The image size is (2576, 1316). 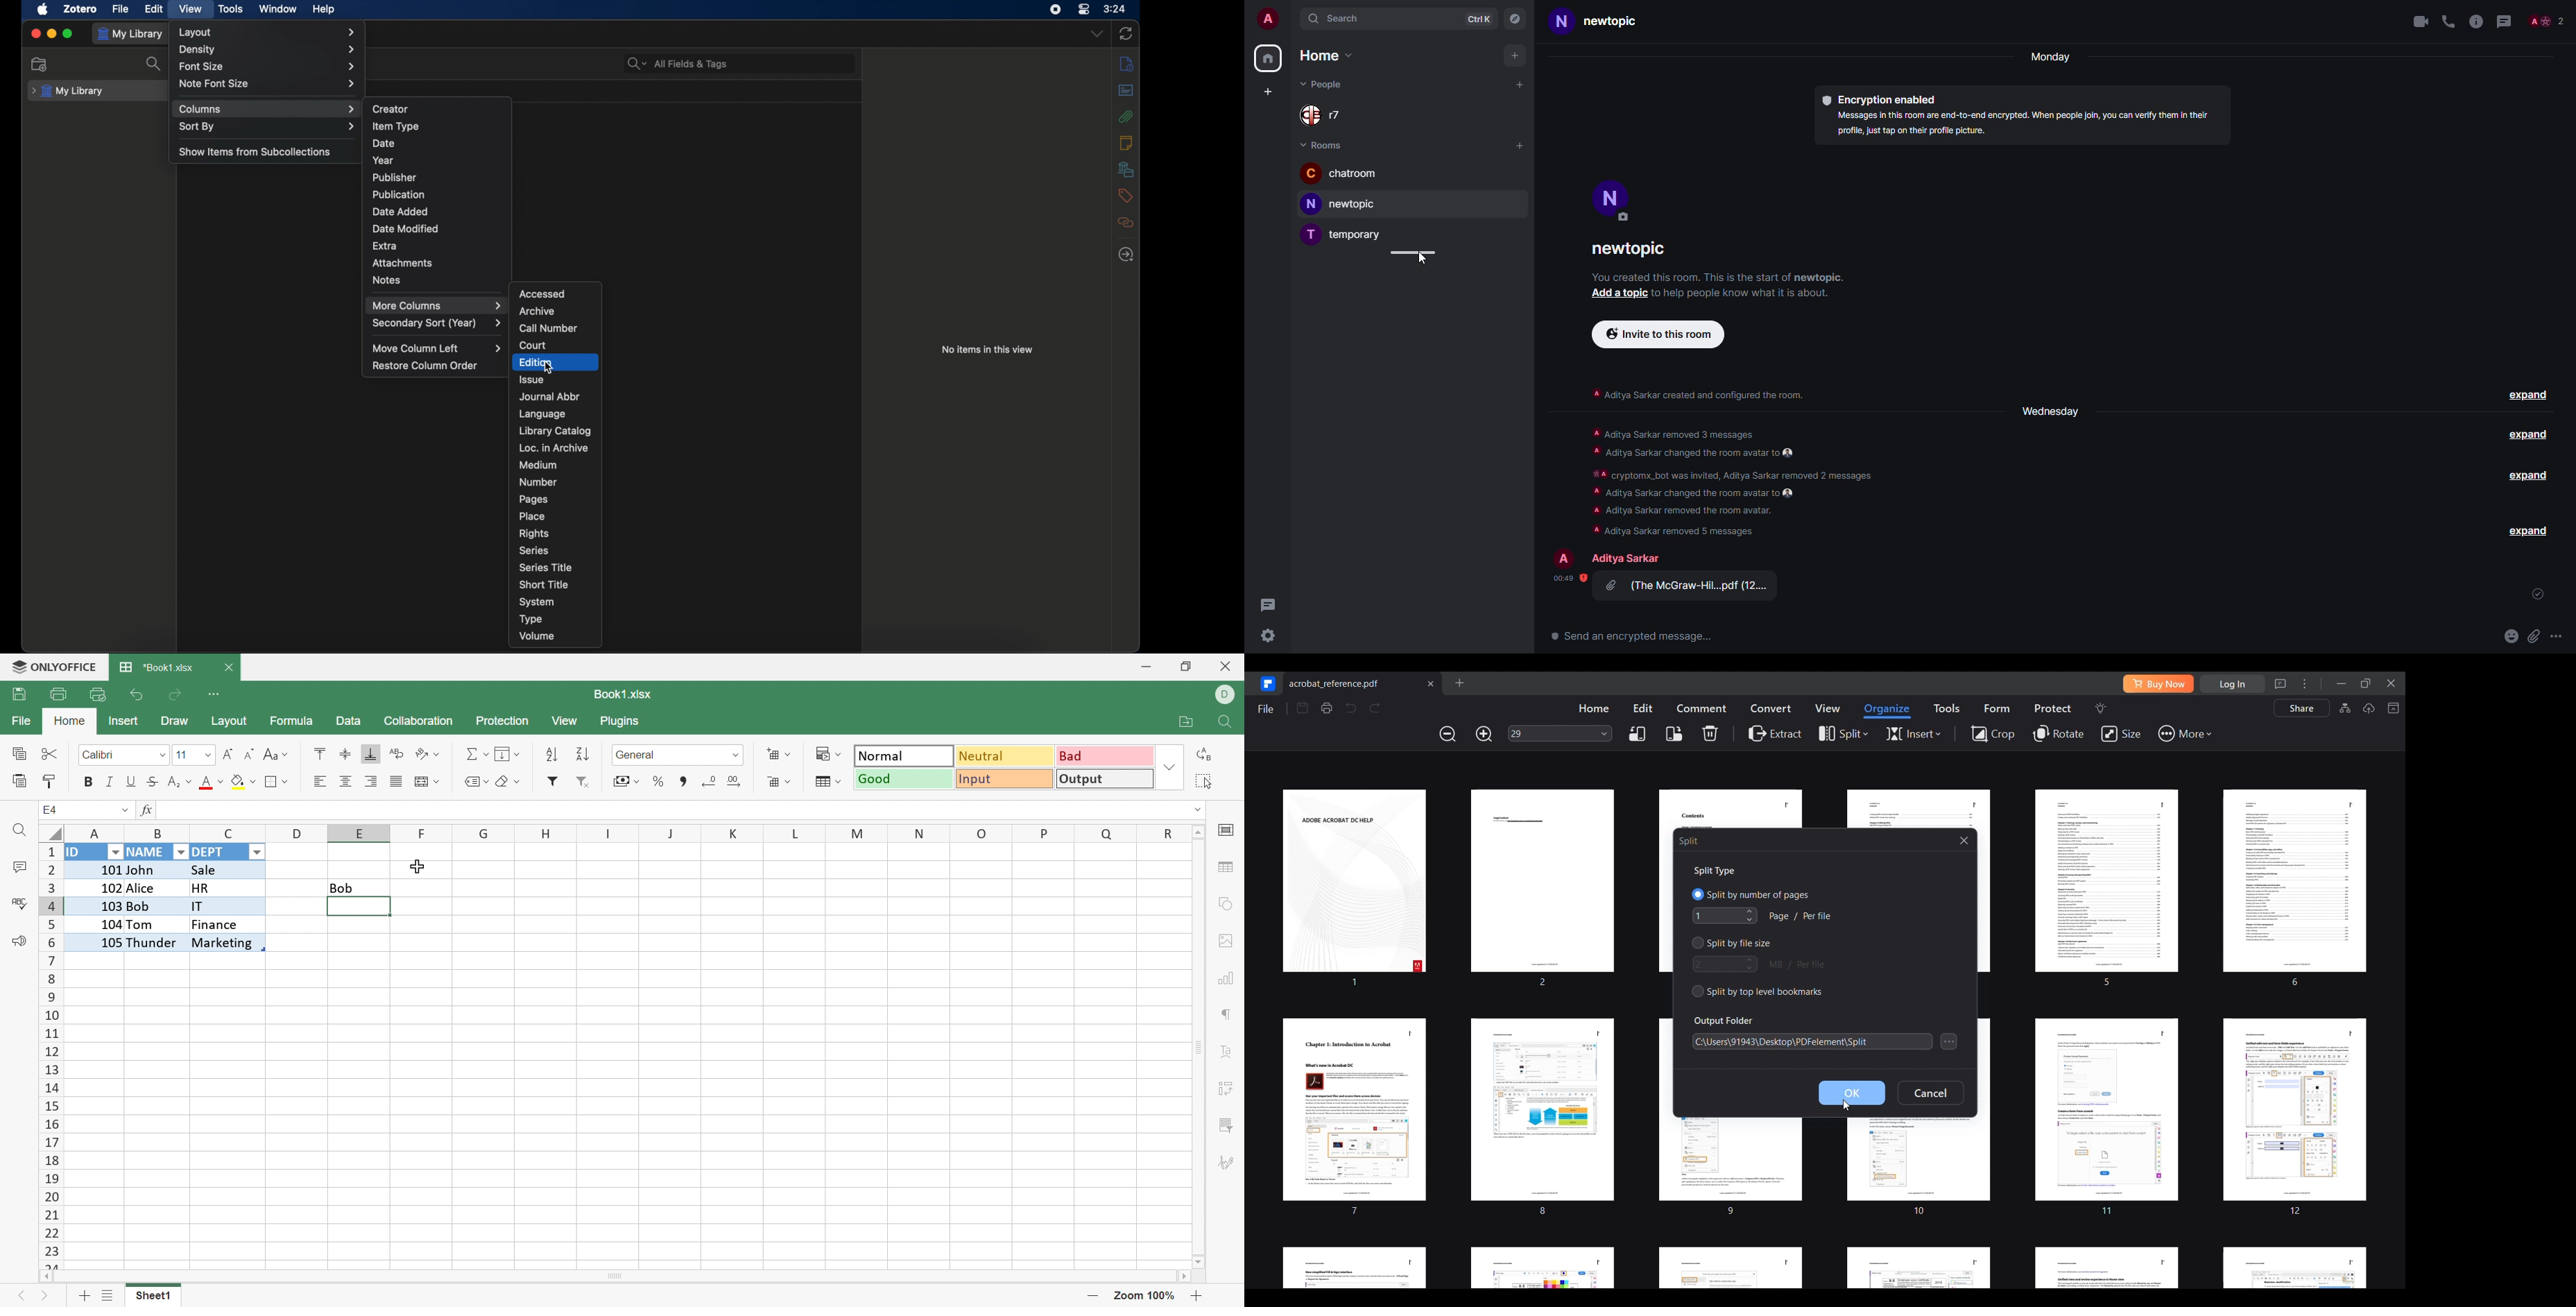 I want to click on locate, so click(x=1128, y=255).